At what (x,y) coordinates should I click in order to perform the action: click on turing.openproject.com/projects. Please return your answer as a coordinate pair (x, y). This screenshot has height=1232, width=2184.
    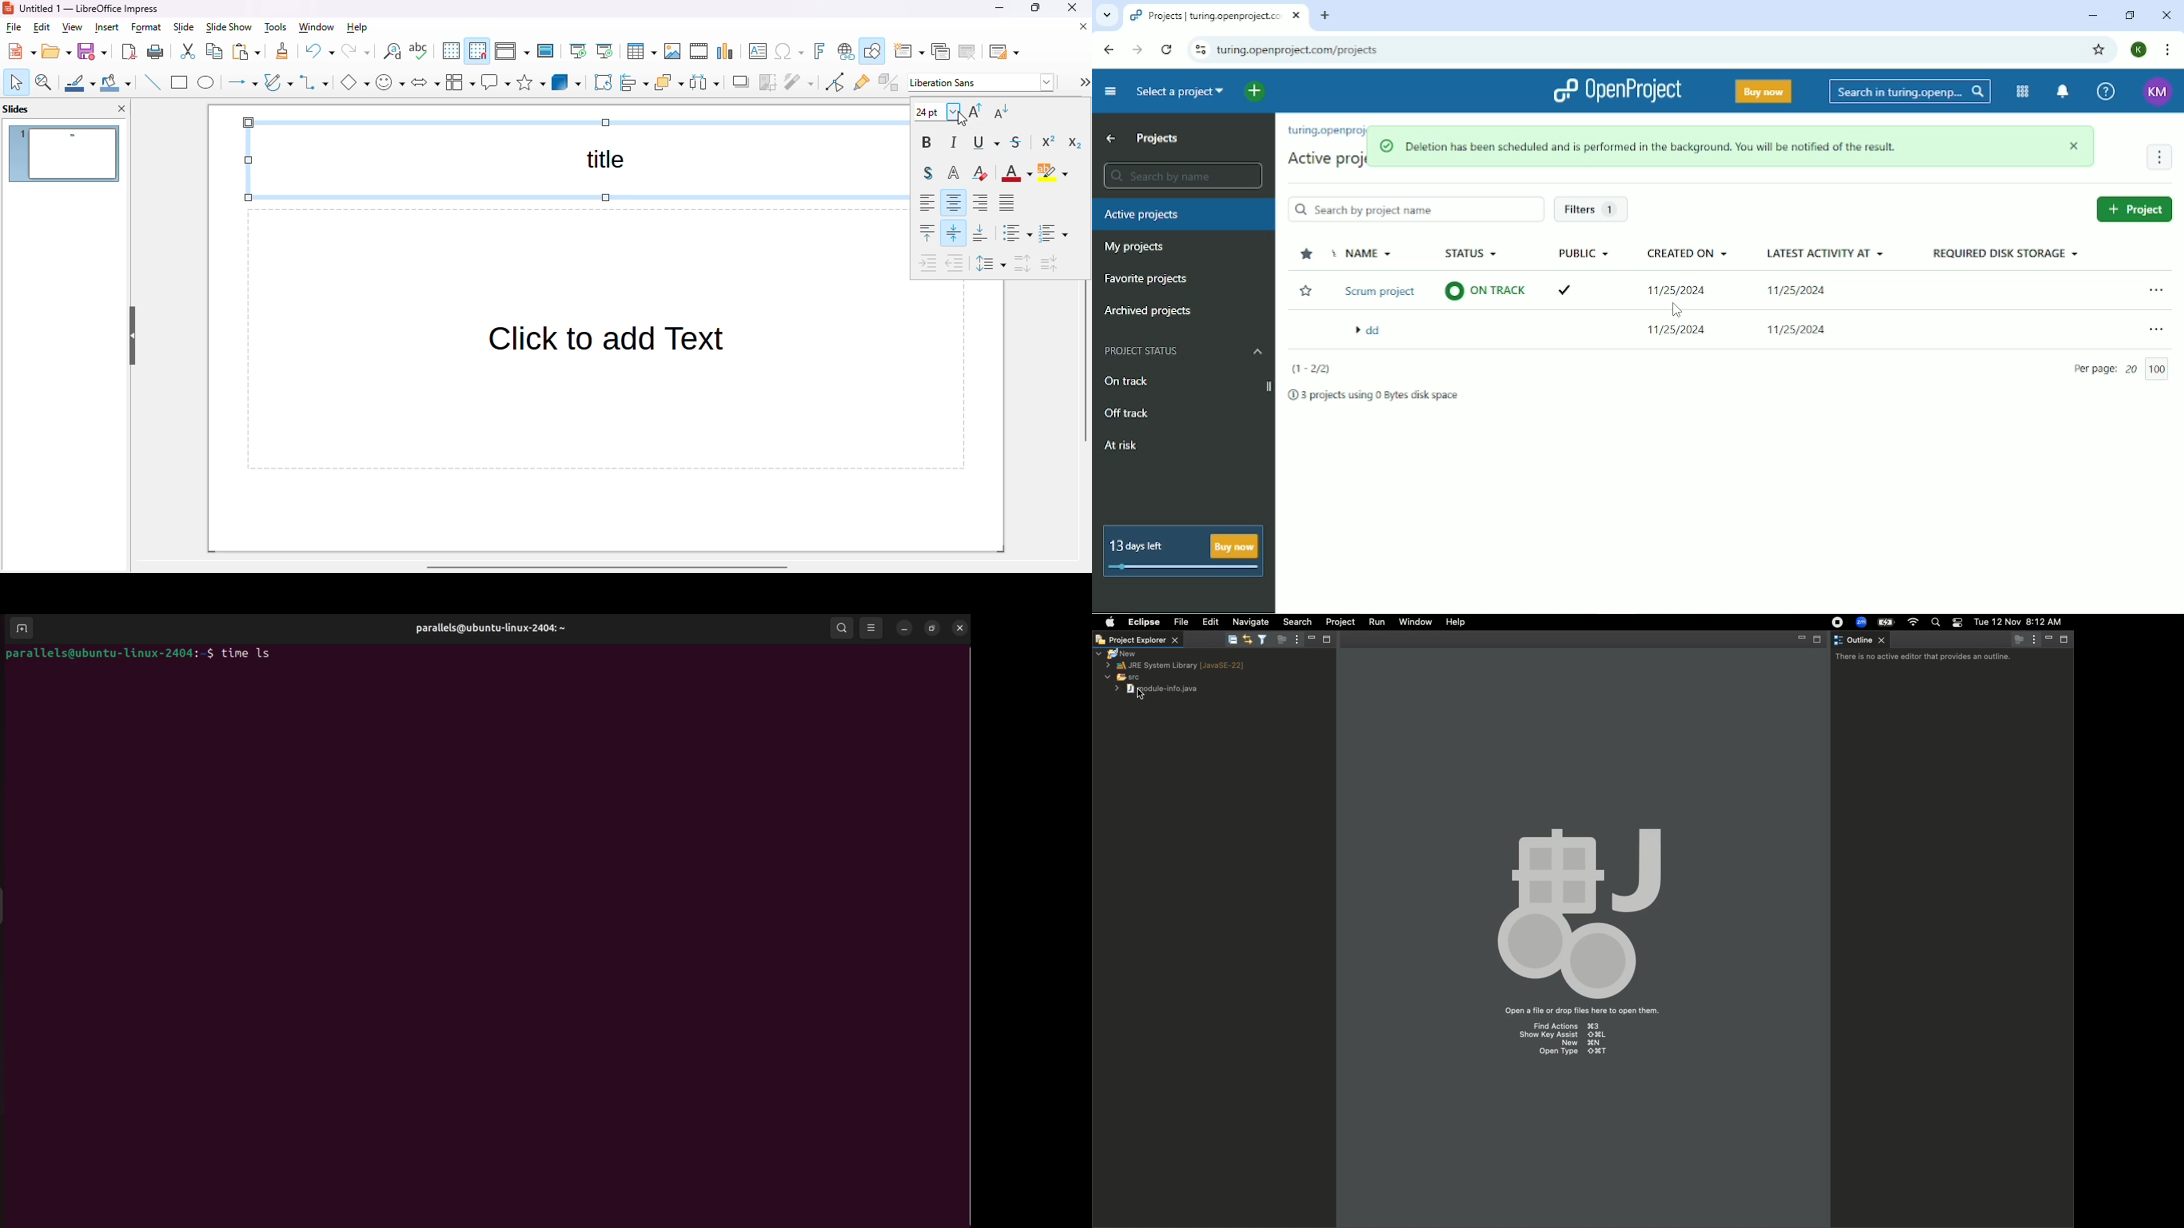
    Looking at the image, I should click on (1299, 51).